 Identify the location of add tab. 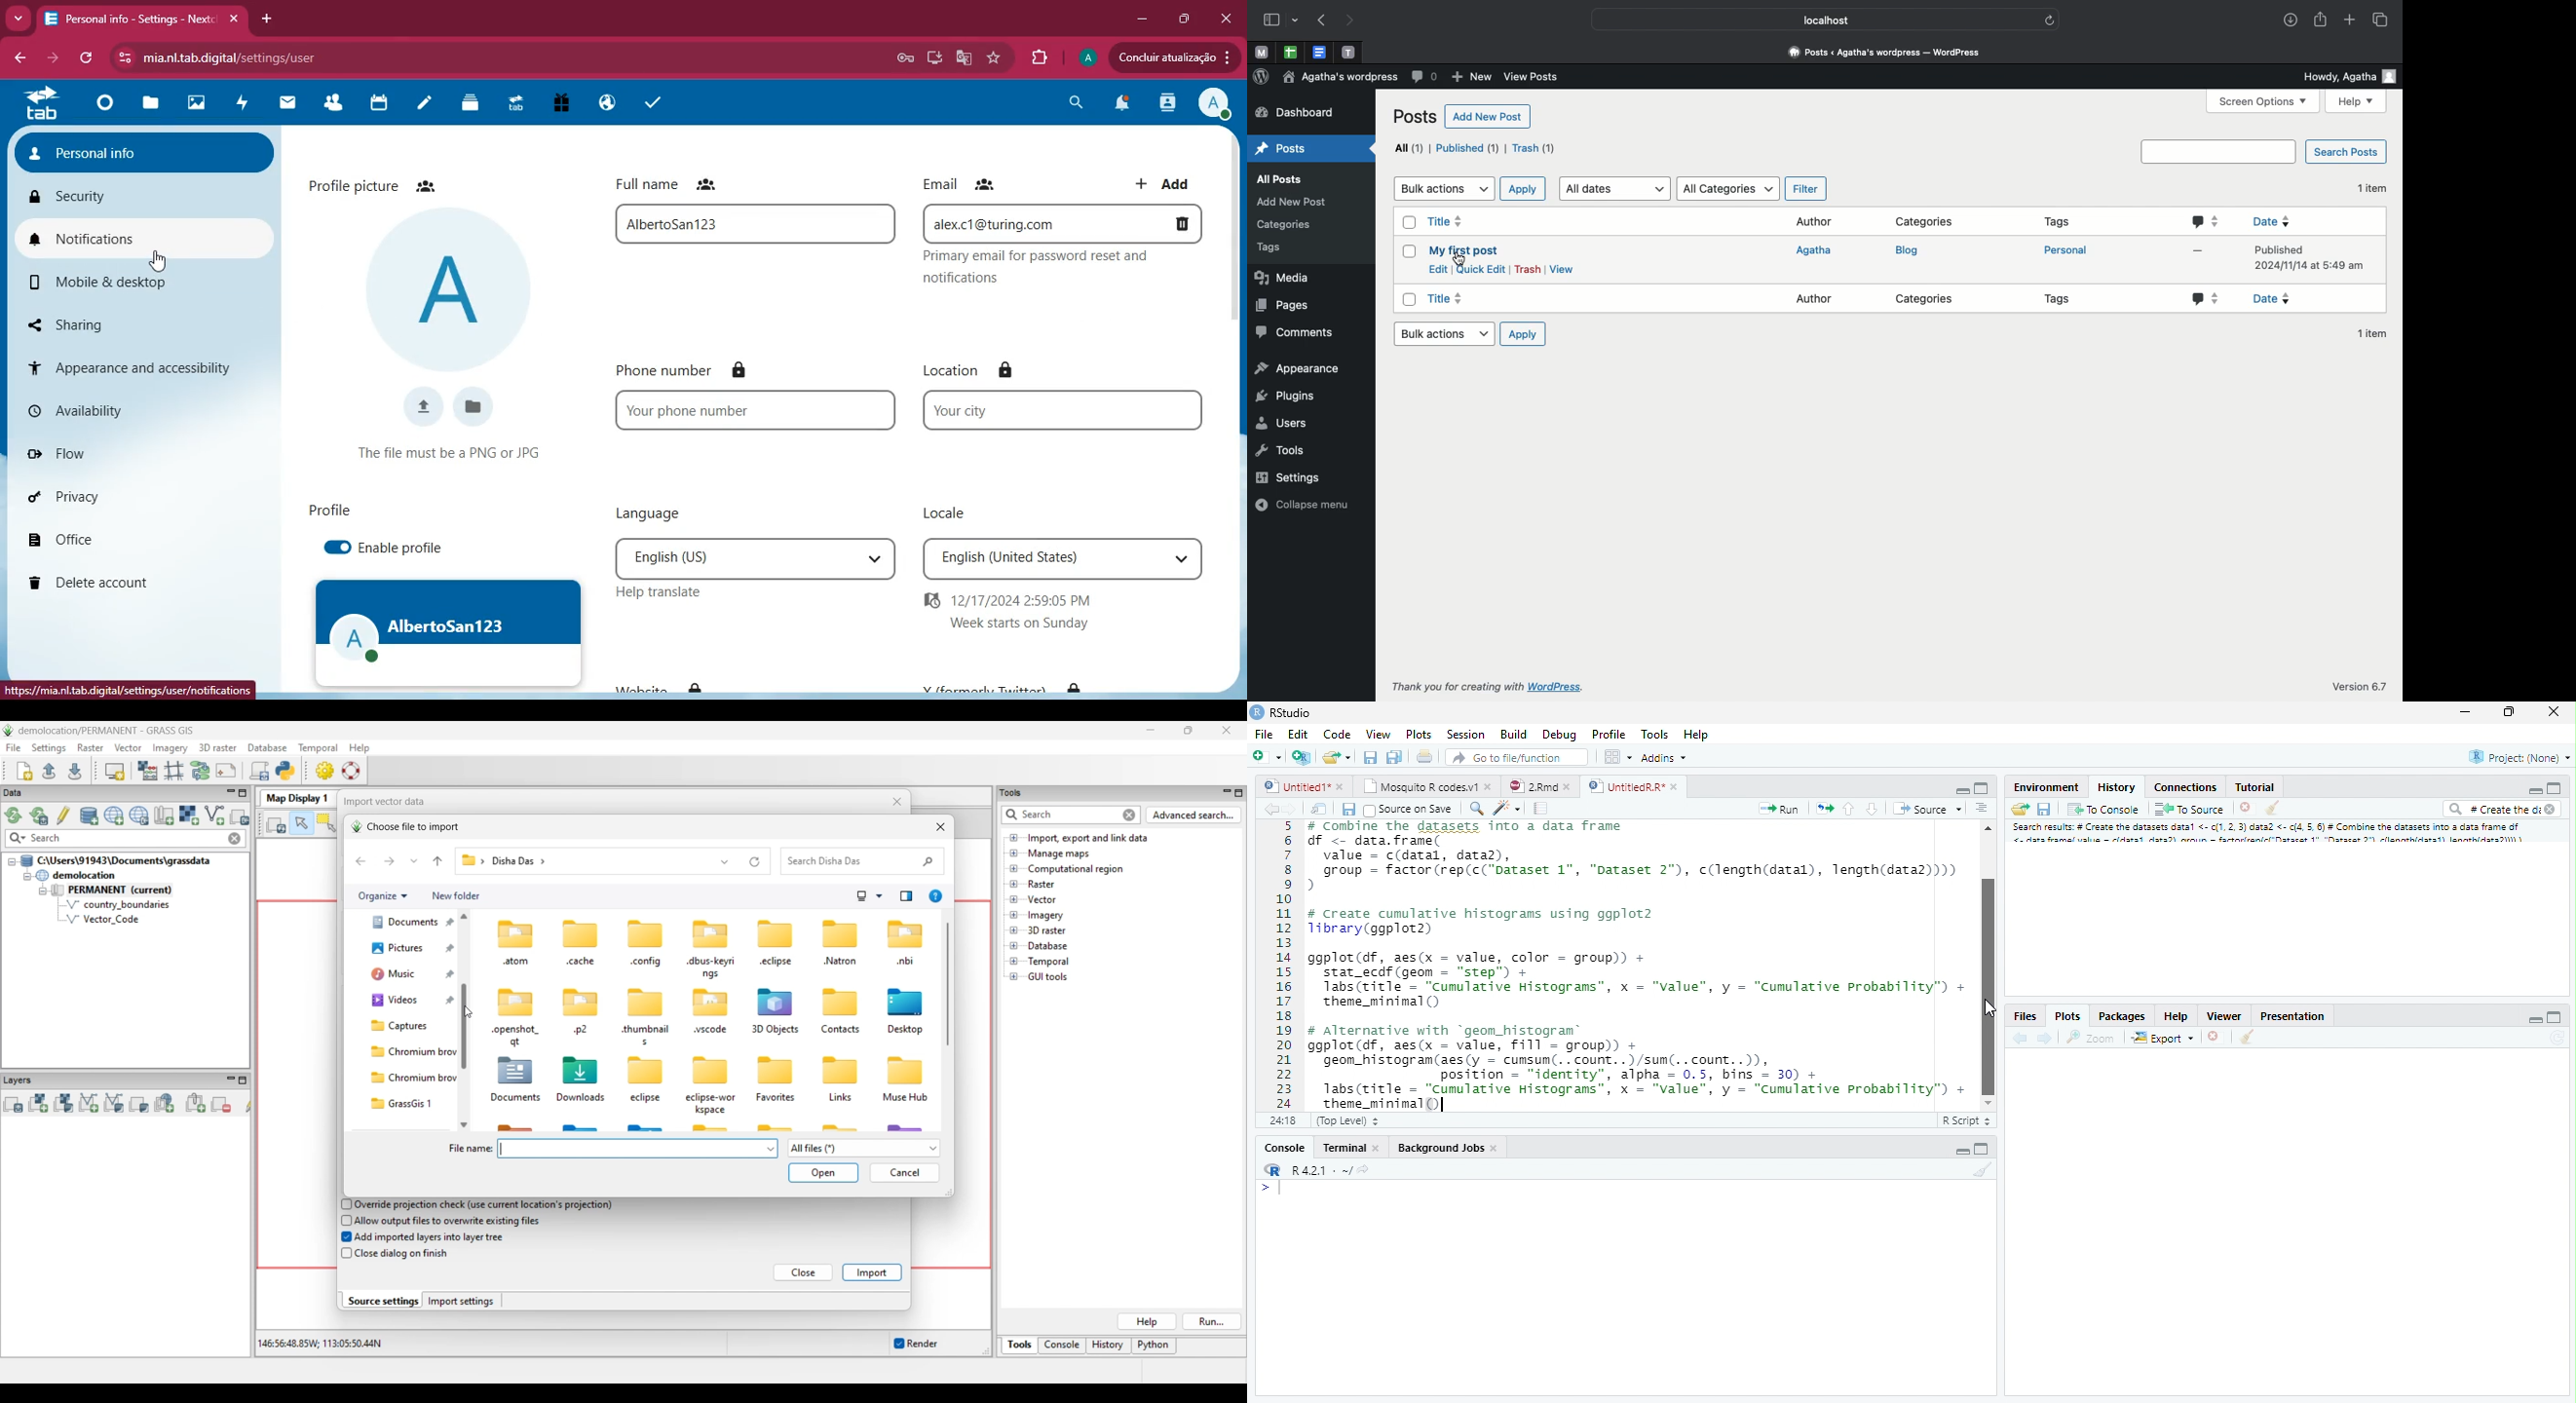
(268, 17).